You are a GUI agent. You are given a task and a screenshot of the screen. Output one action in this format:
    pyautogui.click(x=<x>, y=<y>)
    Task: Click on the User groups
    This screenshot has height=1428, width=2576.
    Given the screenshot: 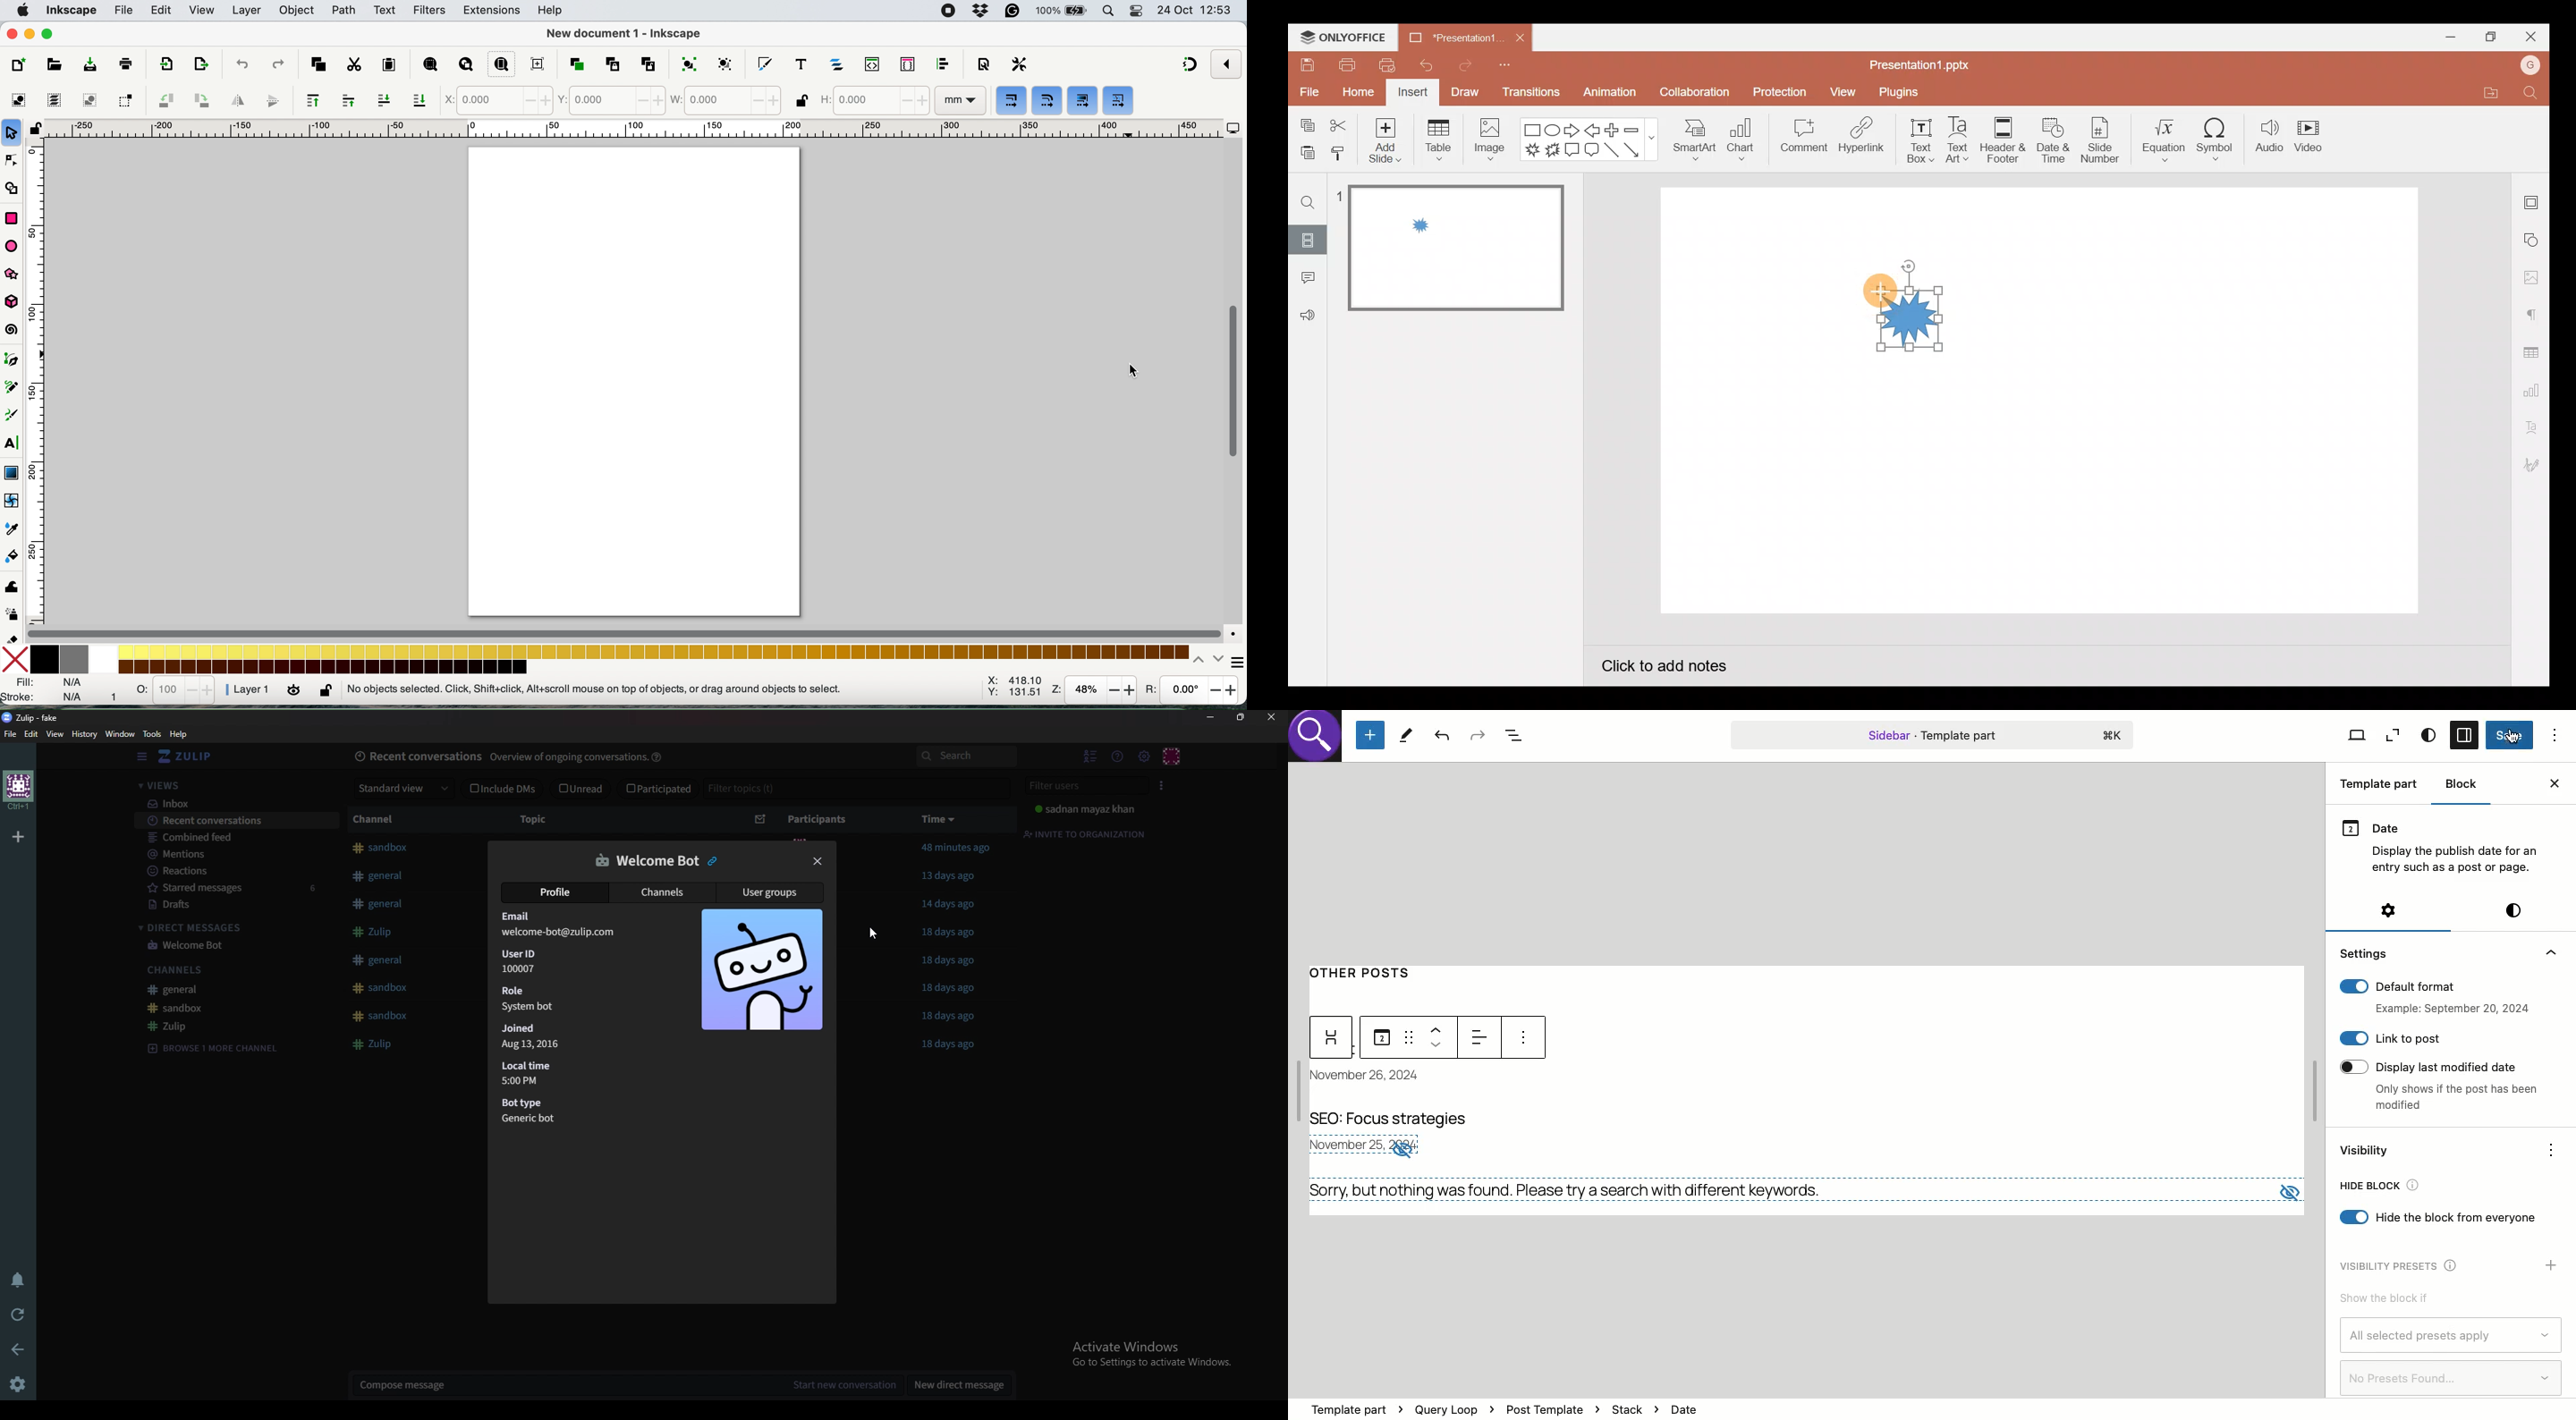 What is the action you would take?
    pyautogui.click(x=767, y=893)
    